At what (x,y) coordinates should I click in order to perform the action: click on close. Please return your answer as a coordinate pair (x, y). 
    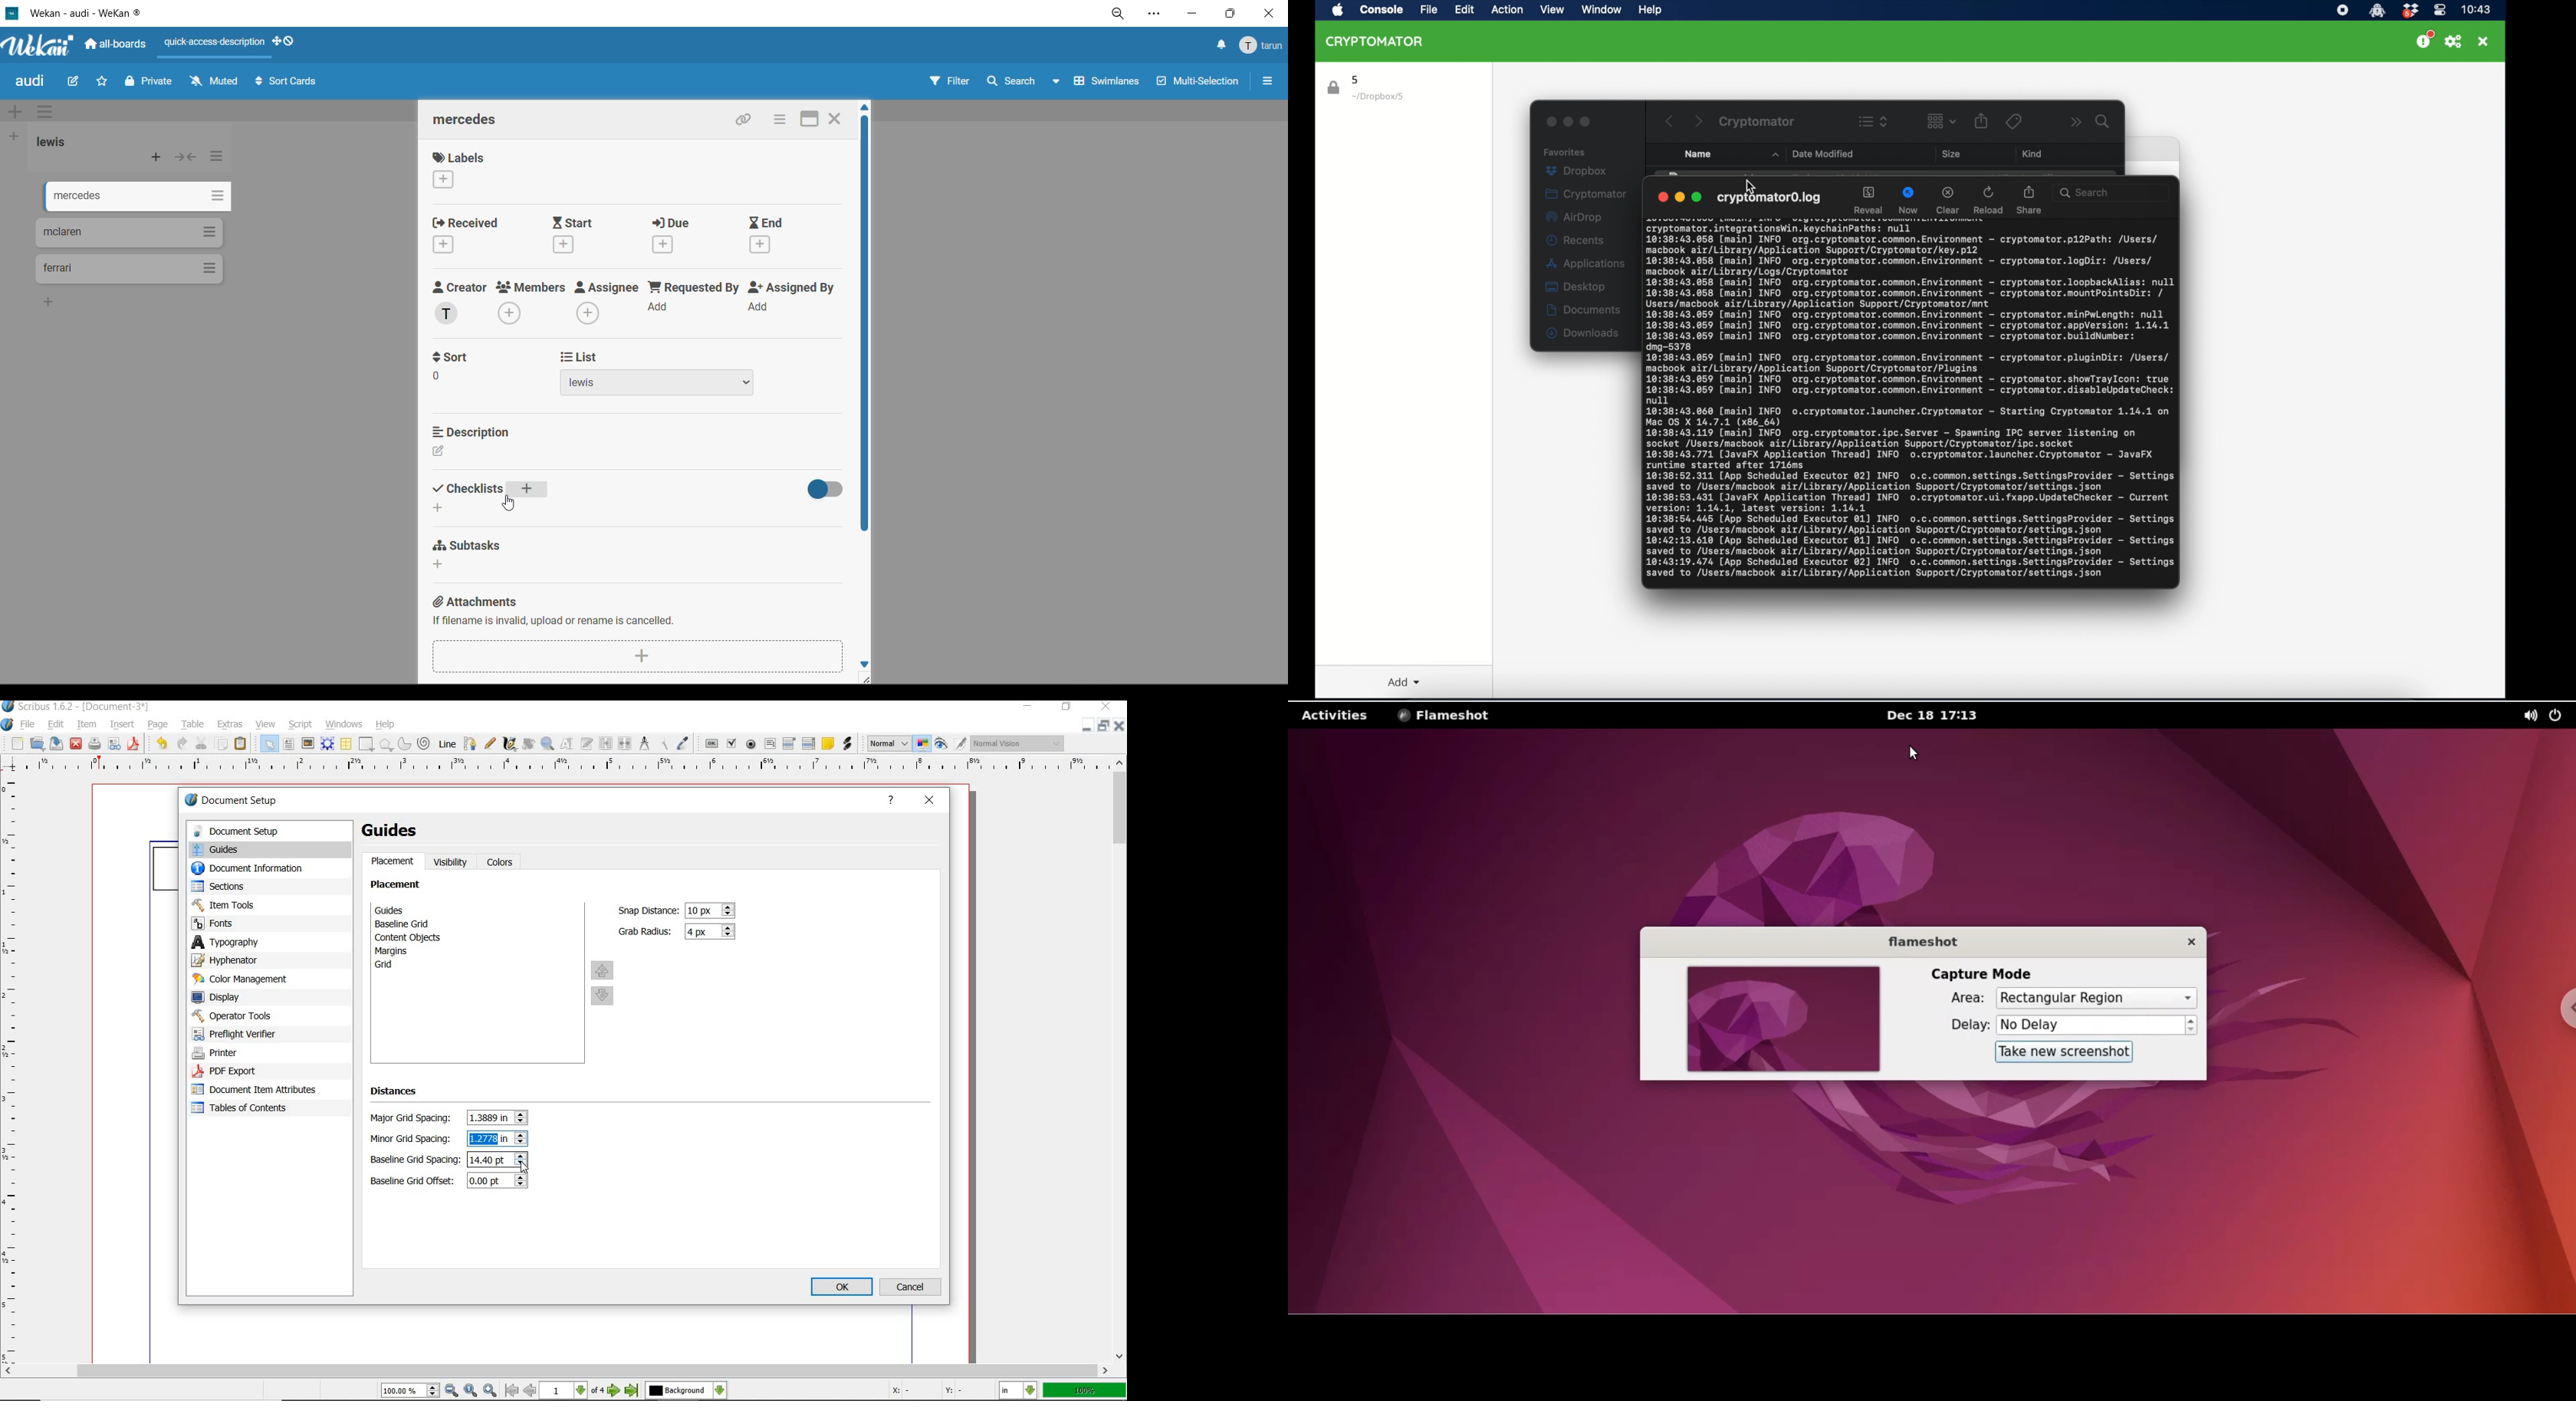
    Looking at the image, I should click on (1107, 707).